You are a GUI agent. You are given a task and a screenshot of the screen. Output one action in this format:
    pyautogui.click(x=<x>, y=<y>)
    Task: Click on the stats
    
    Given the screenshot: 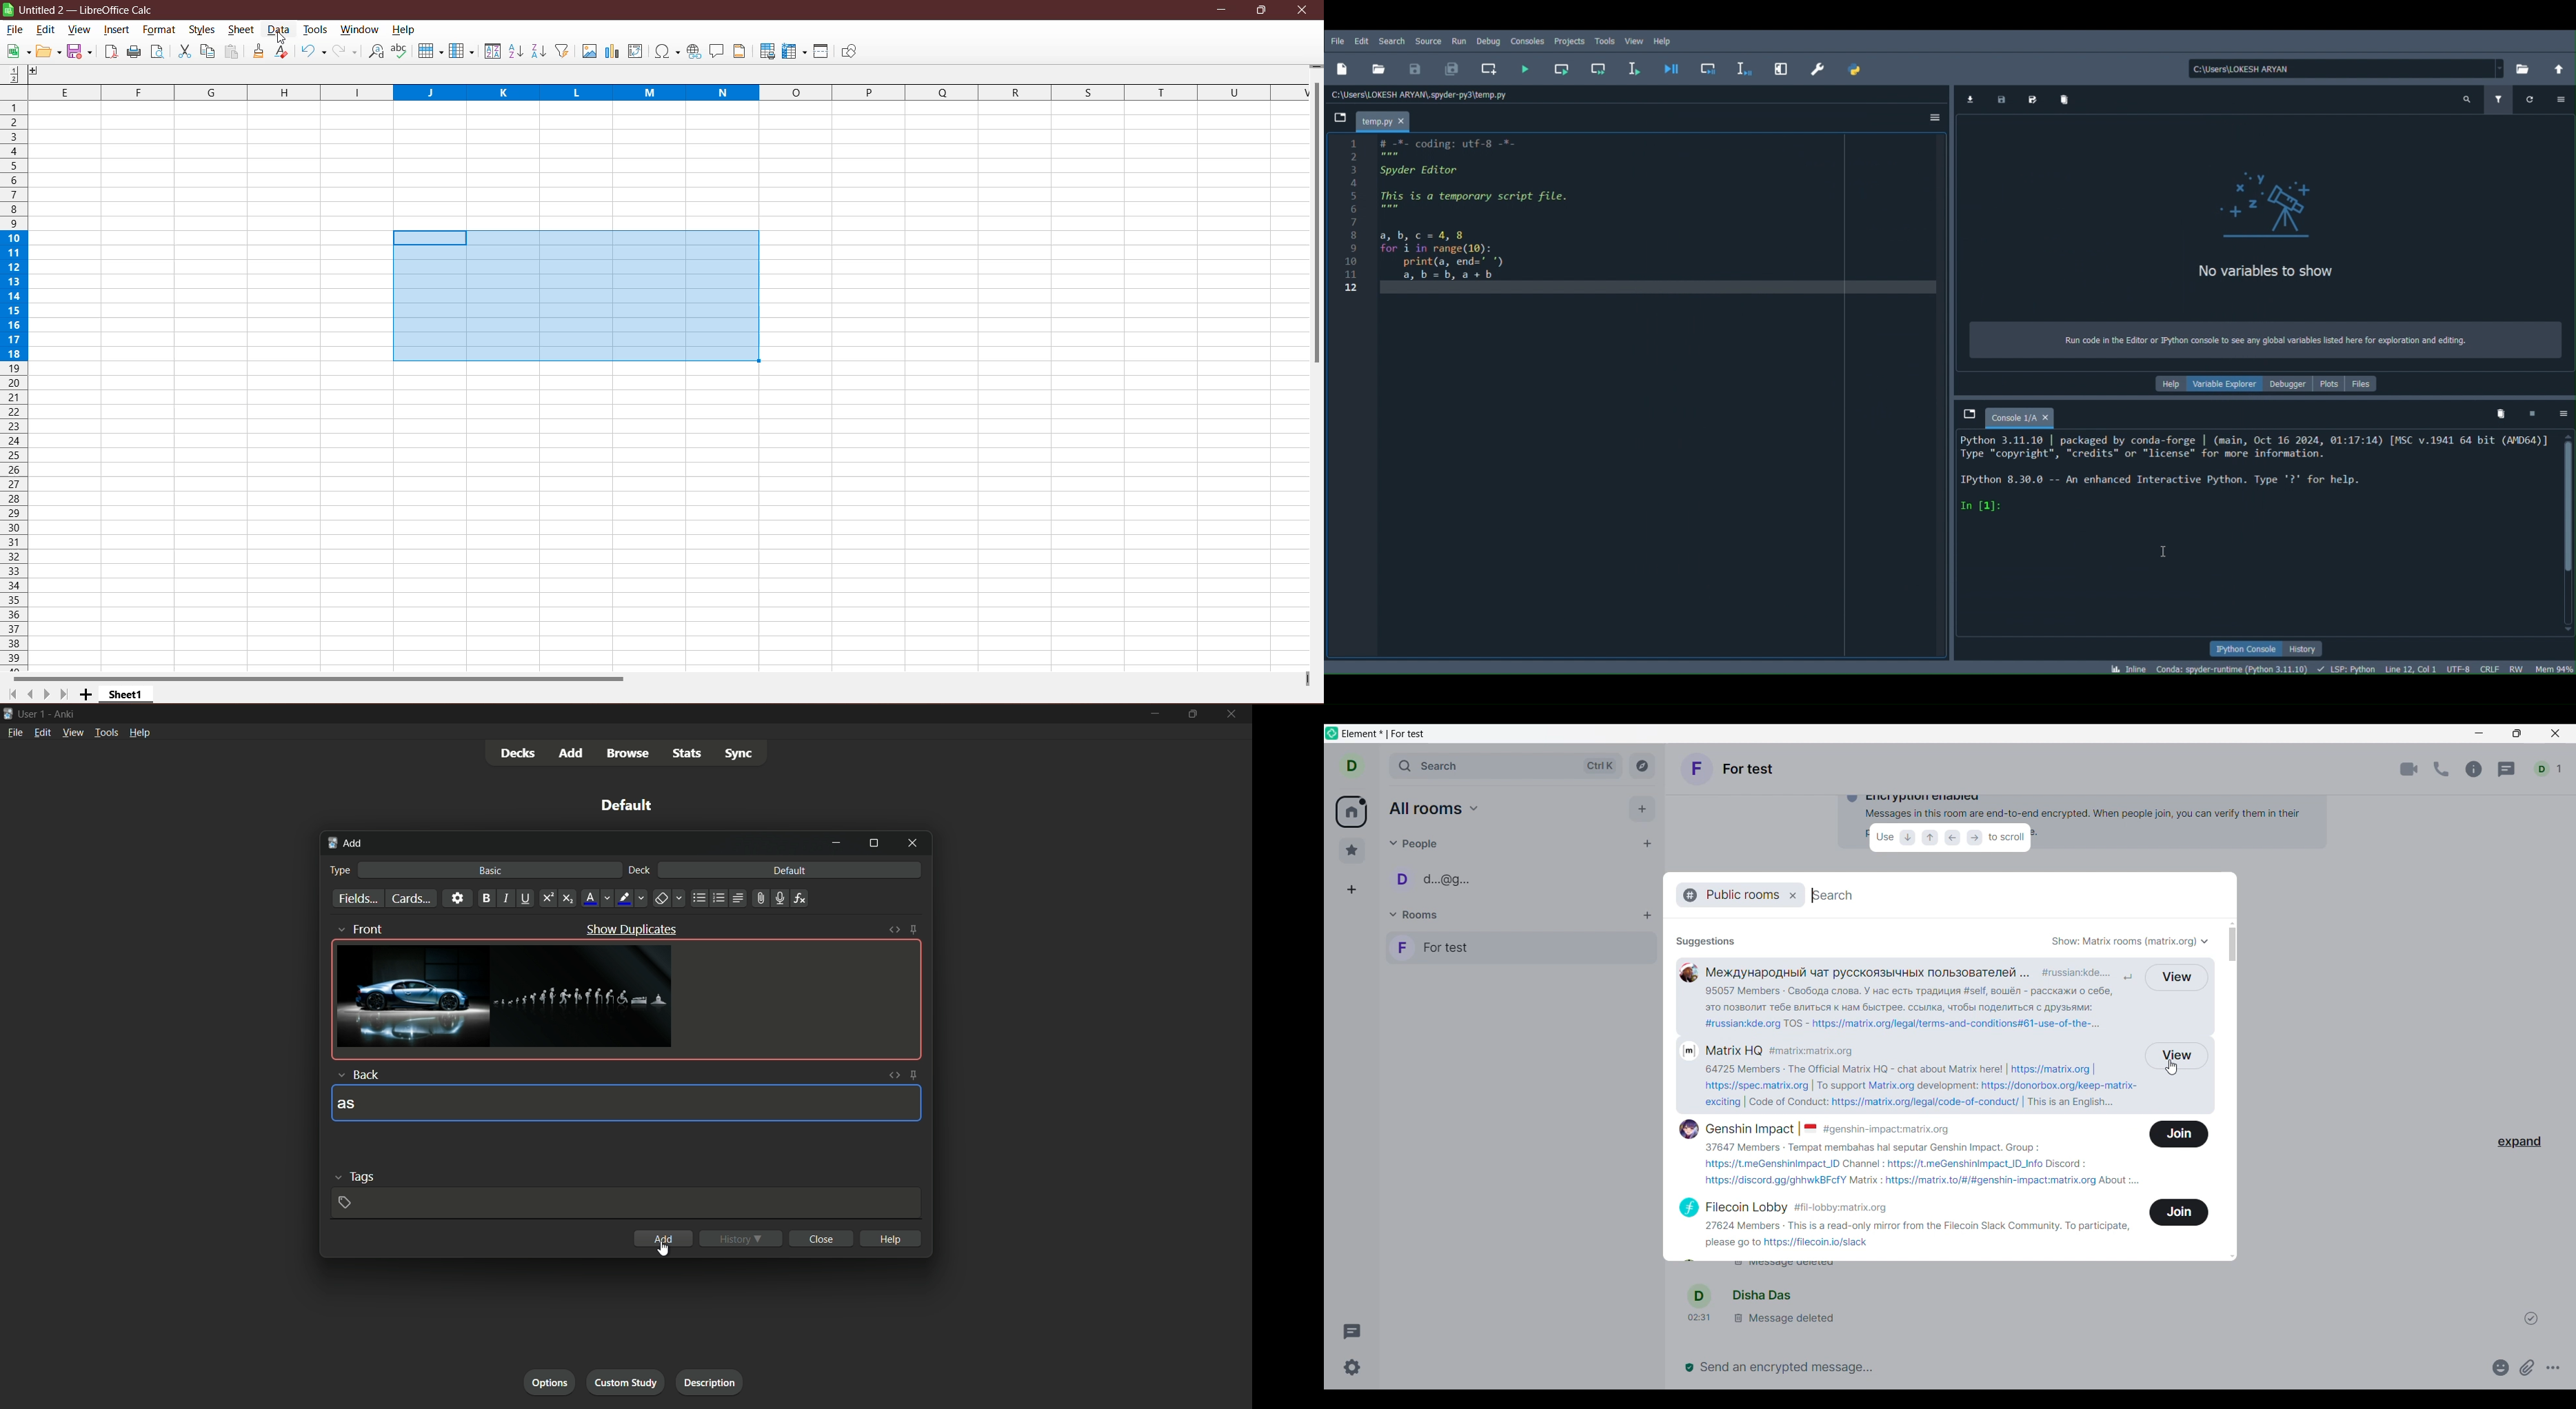 What is the action you would take?
    pyautogui.click(x=687, y=754)
    